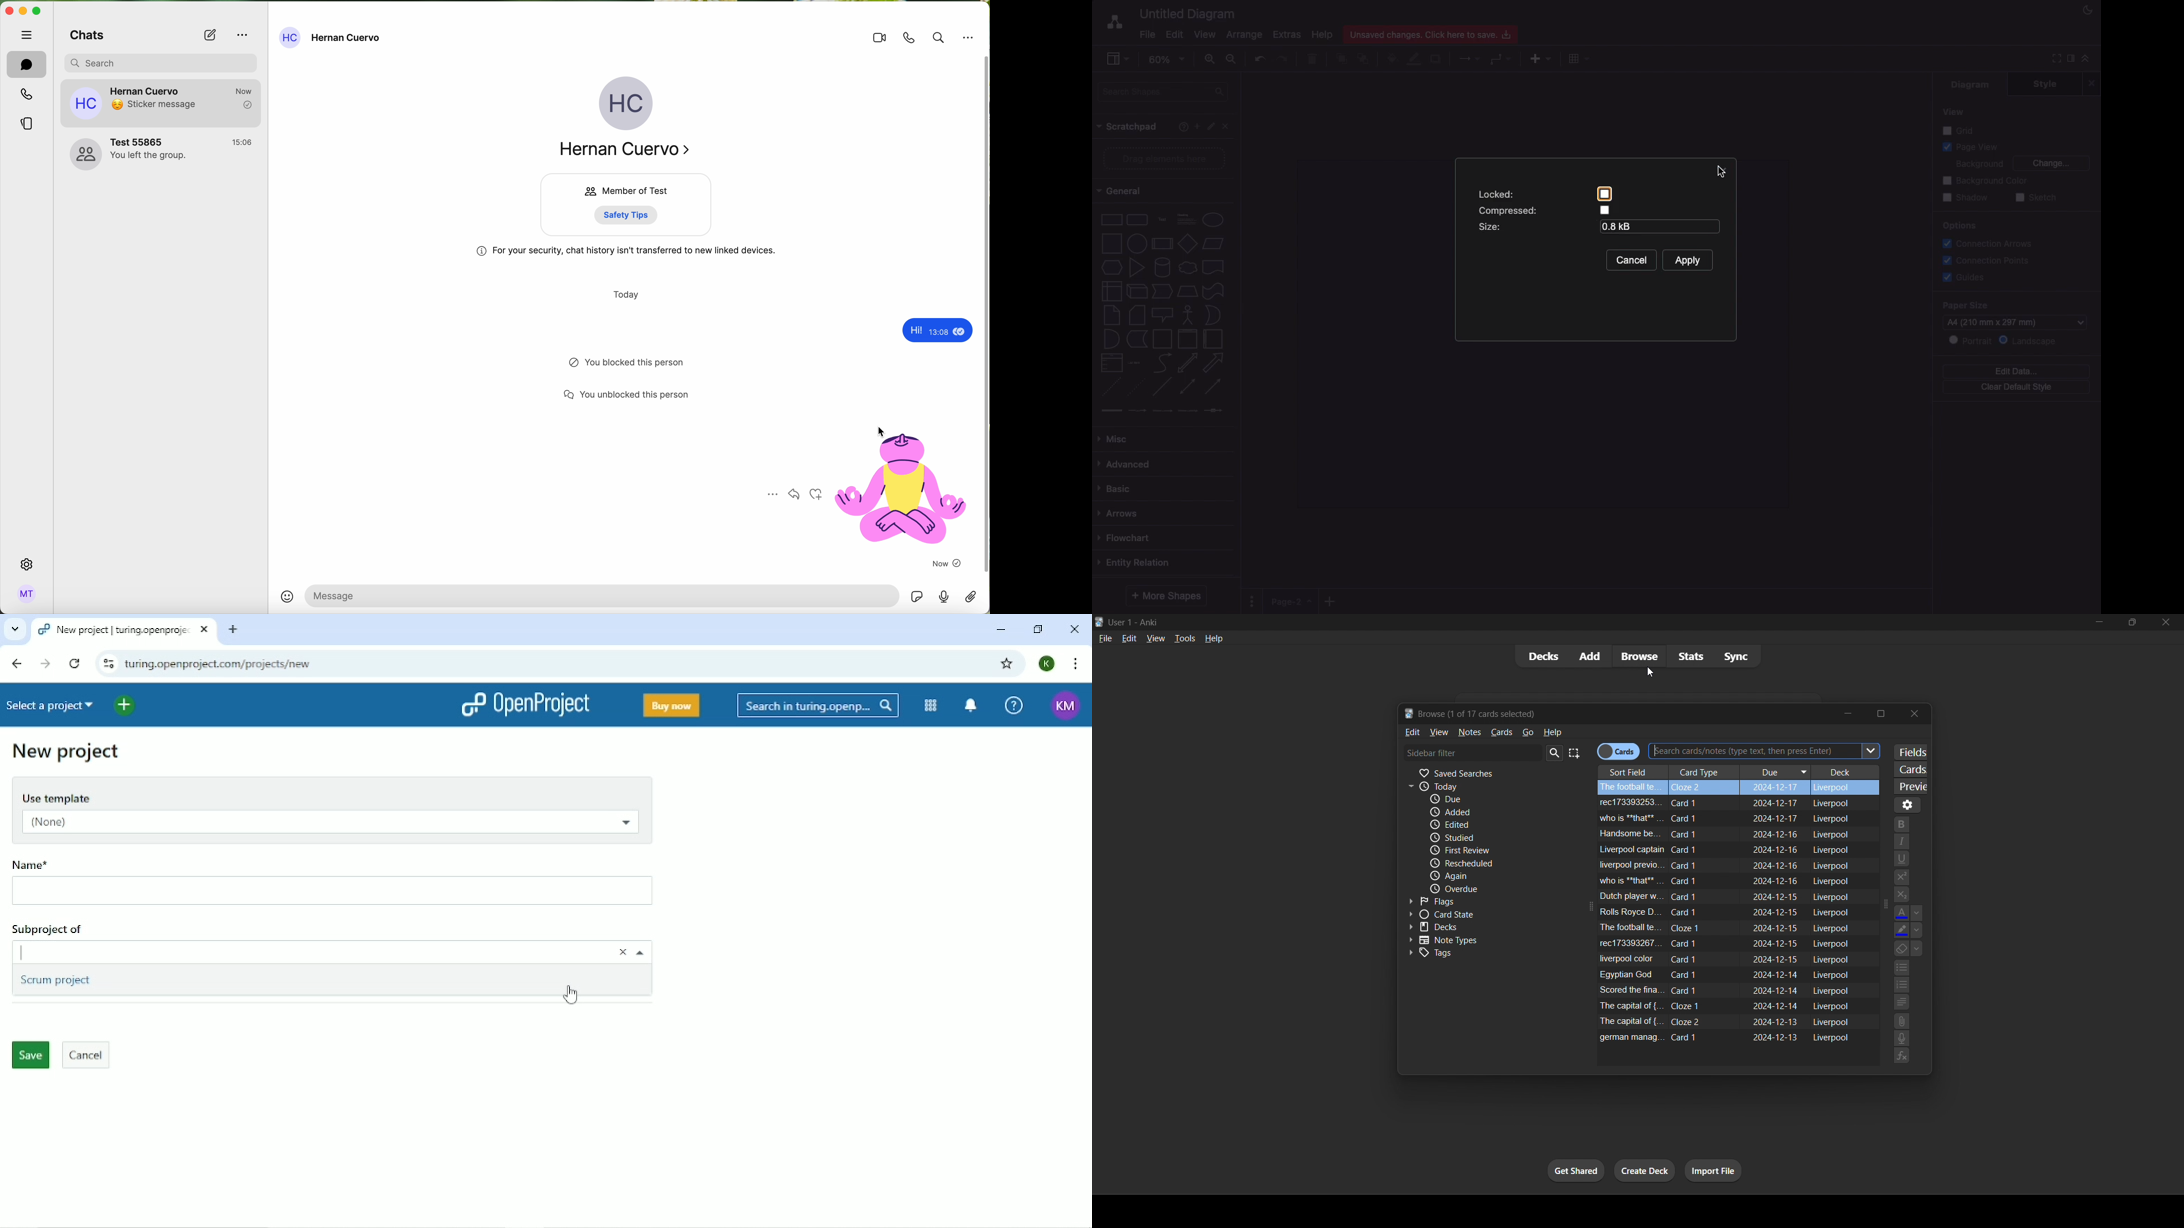  I want to click on View site information, so click(106, 663).